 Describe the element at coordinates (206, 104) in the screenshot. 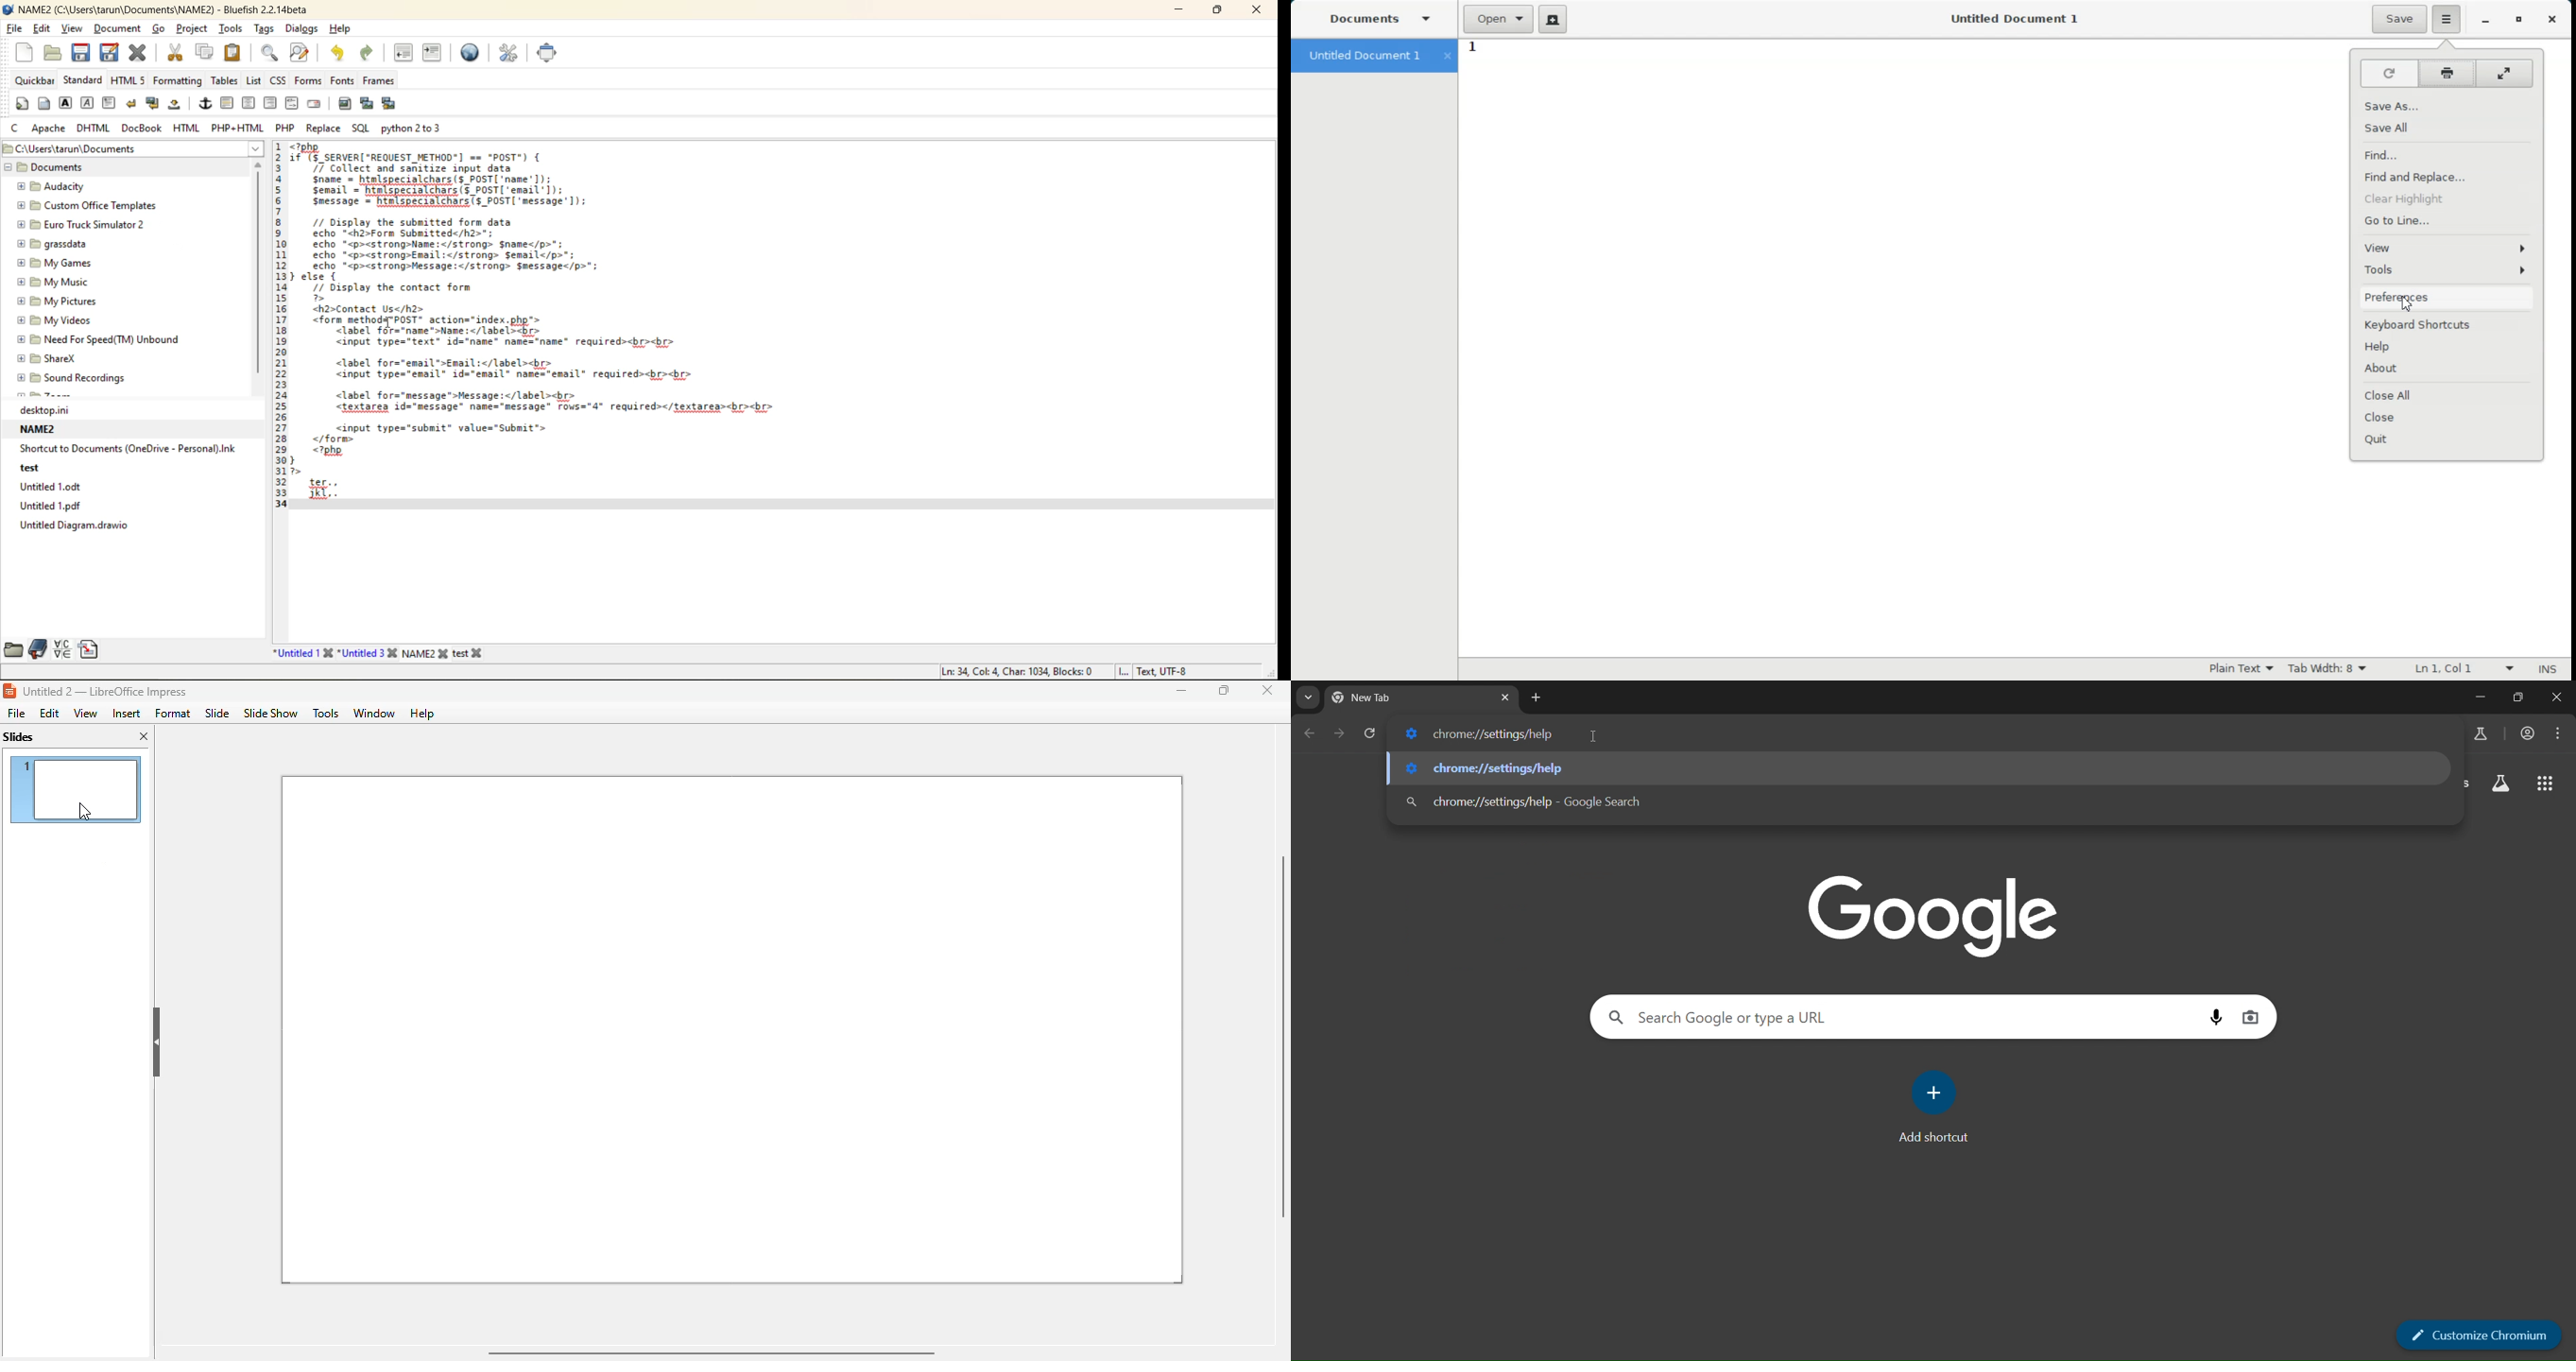

I see `anchor` at that location.